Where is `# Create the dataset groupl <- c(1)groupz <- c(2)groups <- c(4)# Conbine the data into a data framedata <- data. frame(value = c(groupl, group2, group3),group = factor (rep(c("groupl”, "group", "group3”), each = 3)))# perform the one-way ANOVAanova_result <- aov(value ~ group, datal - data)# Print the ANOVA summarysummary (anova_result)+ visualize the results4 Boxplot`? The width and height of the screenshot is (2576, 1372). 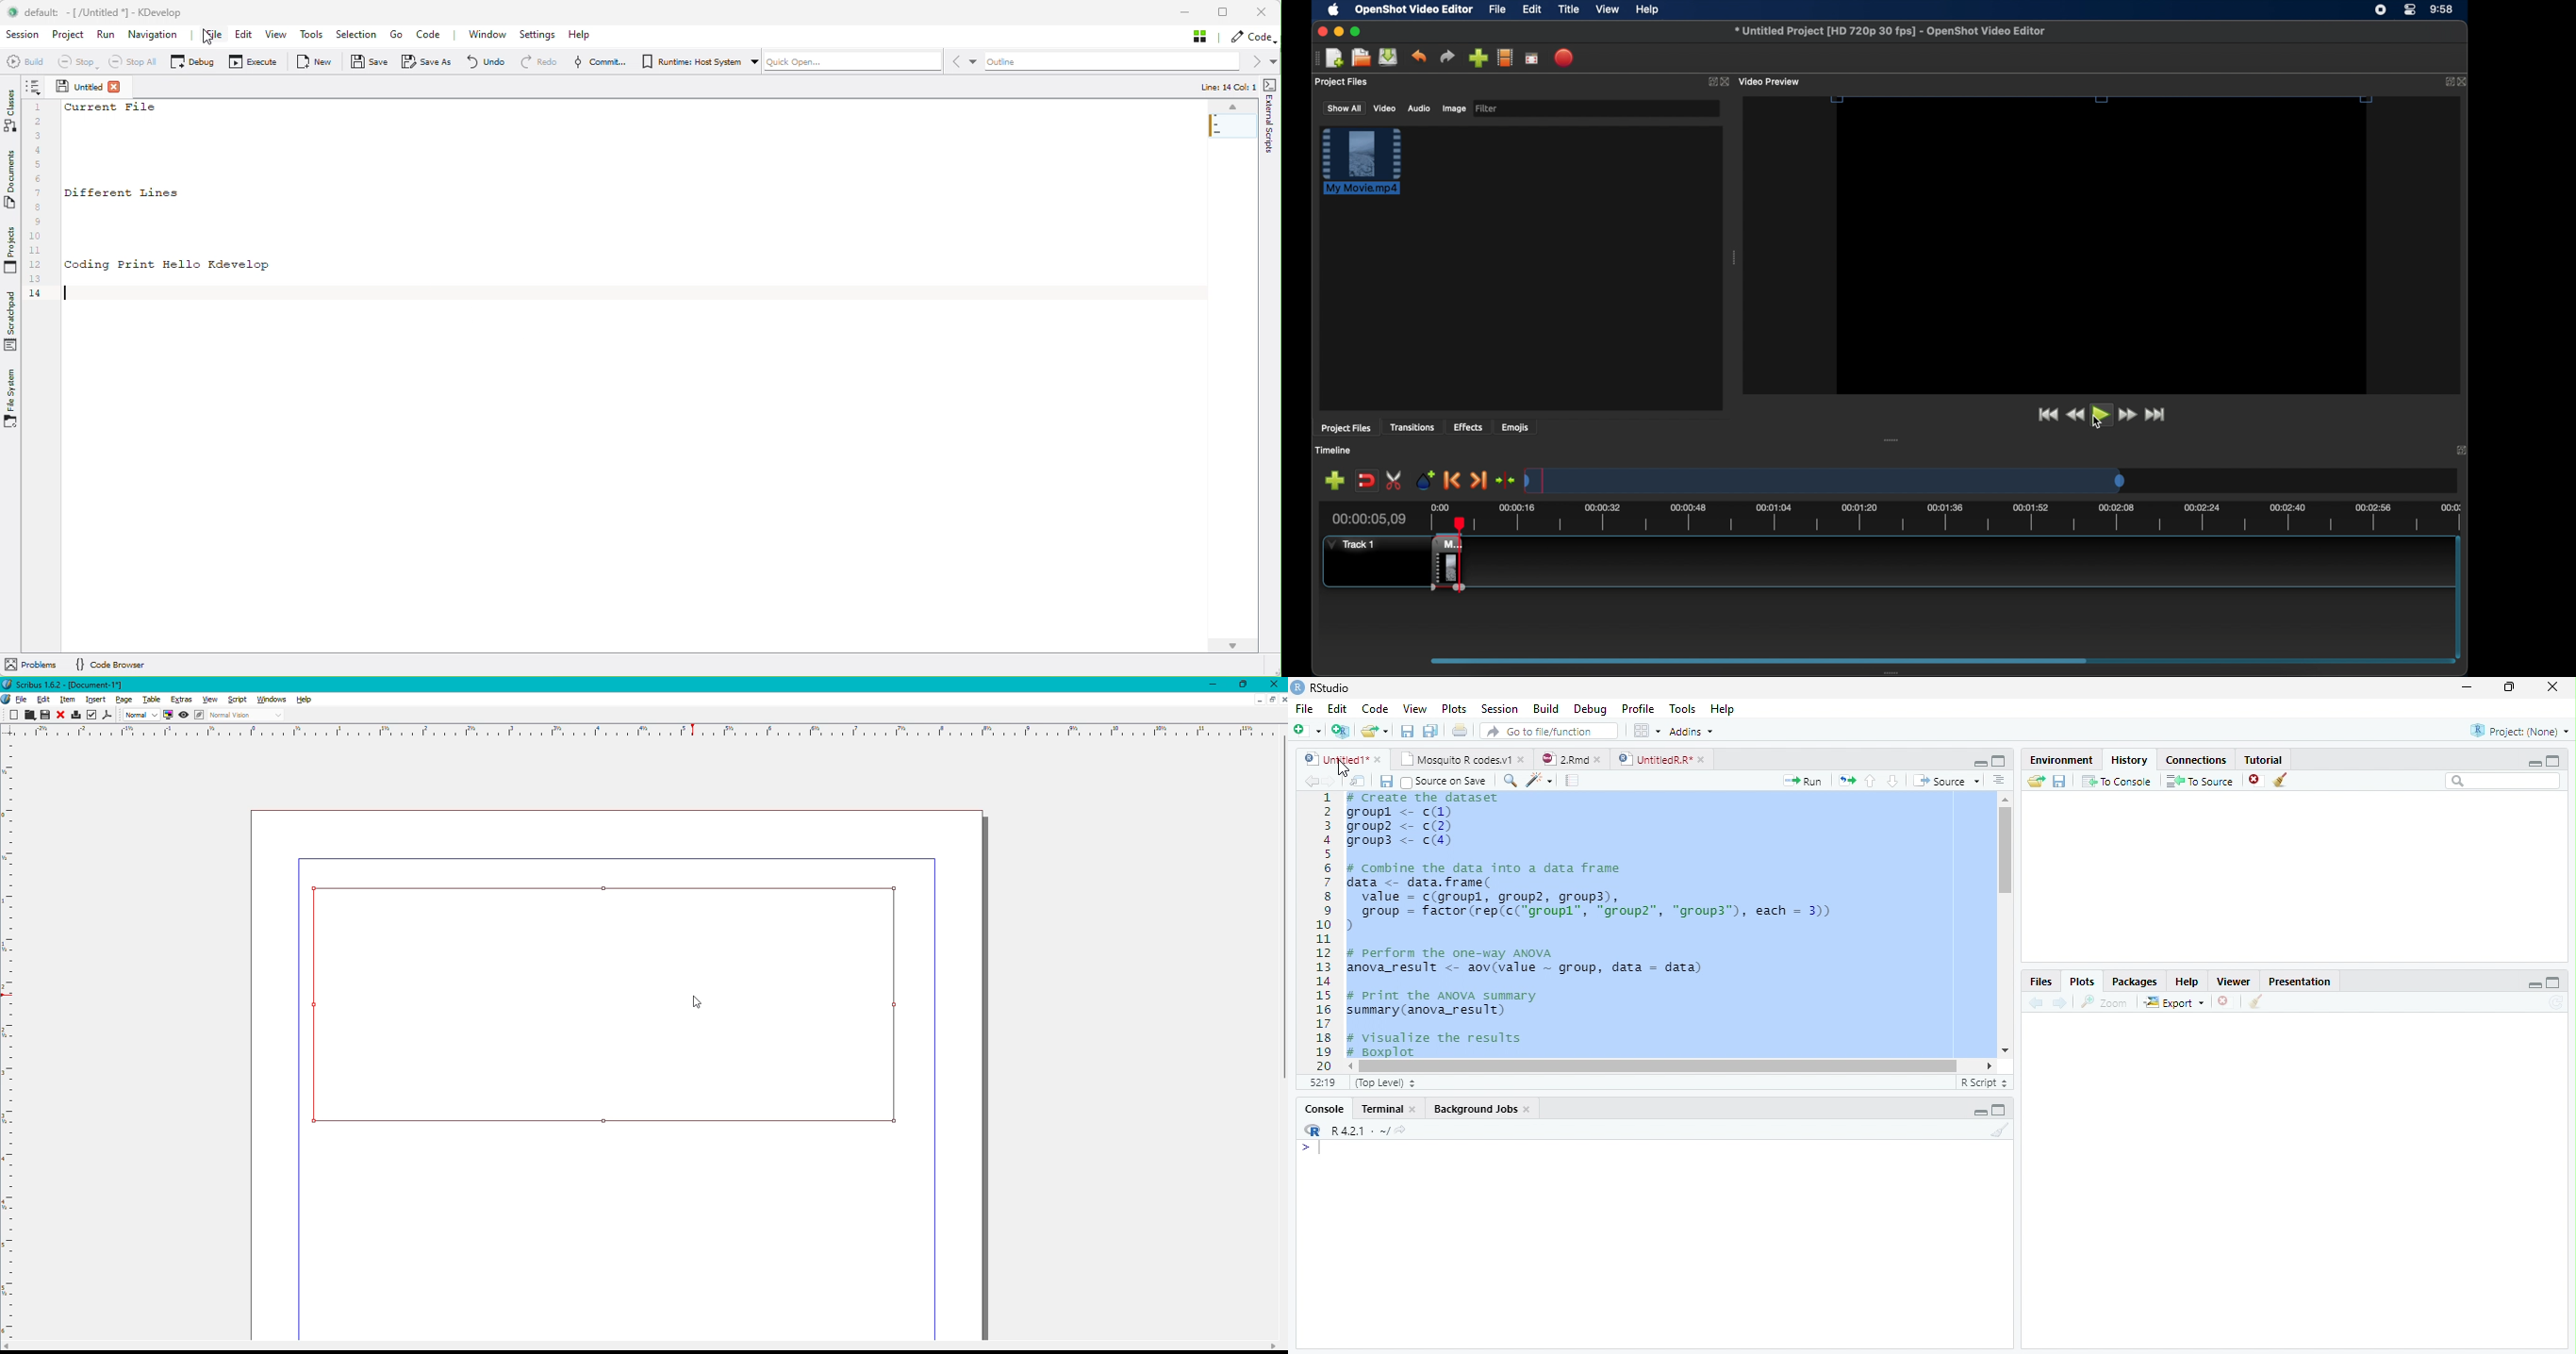
# Create the dataset groupl <- c(1)groupz <- c(2)groups <- c(4)# Conbine the data into a data framedata <- data. frame(value = c(groupl, group2, group3),group = factor (rep(c("groupl”, "group", "group3”), each = 3)))# perform the one-way ANOVAanova_result <- aov(value ~ group, datal - data)# Print the ANOVA summarysummary (anova_result)+ visualize the results4 Boxplot is located at coordinates (1628, 925).